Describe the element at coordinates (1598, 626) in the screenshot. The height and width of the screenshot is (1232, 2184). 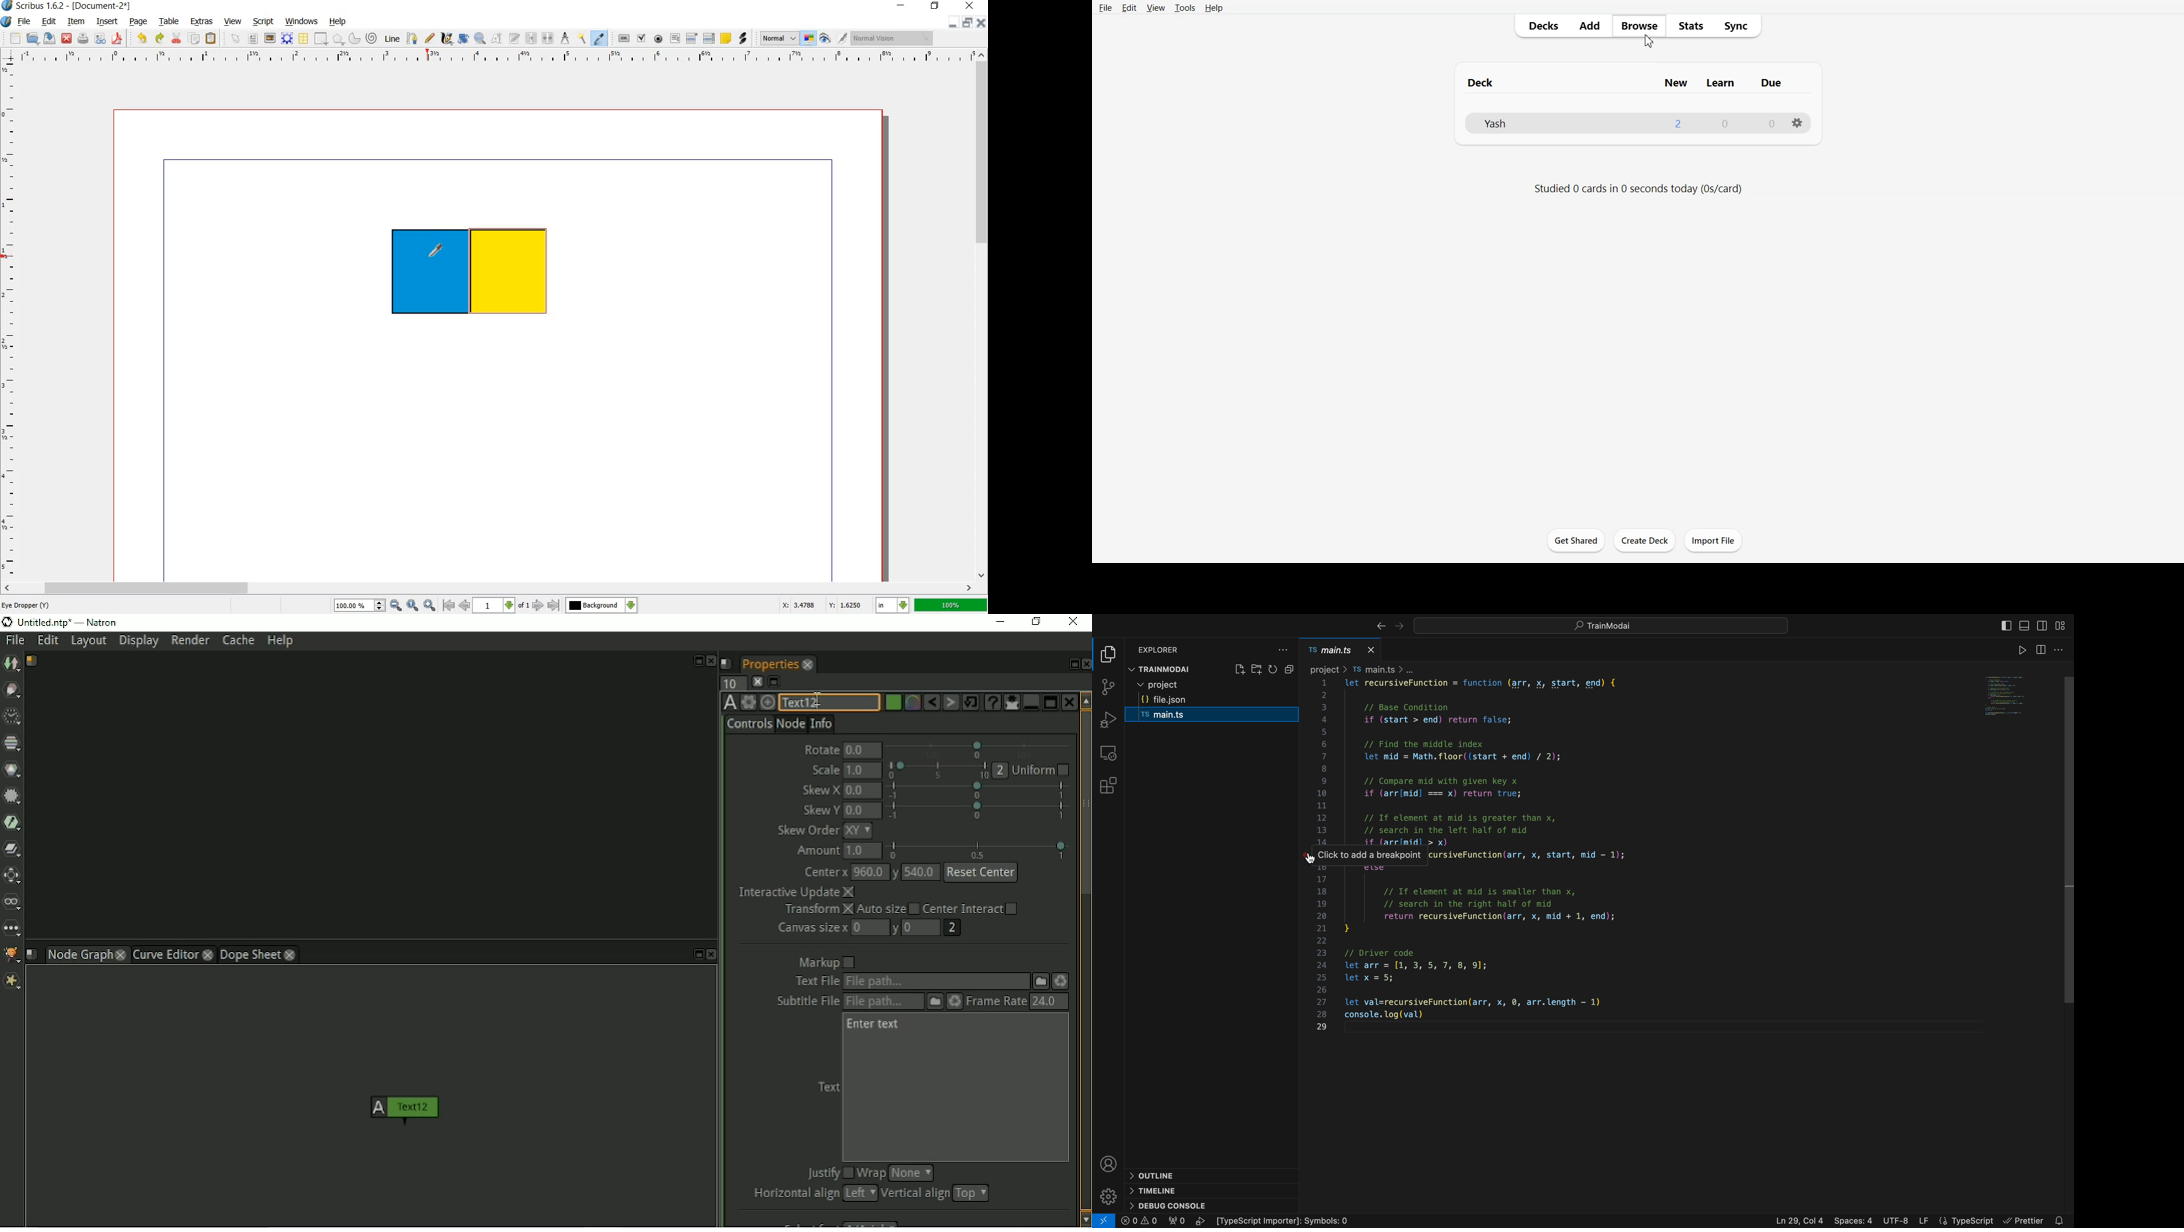
I see `quick menu` at that location.